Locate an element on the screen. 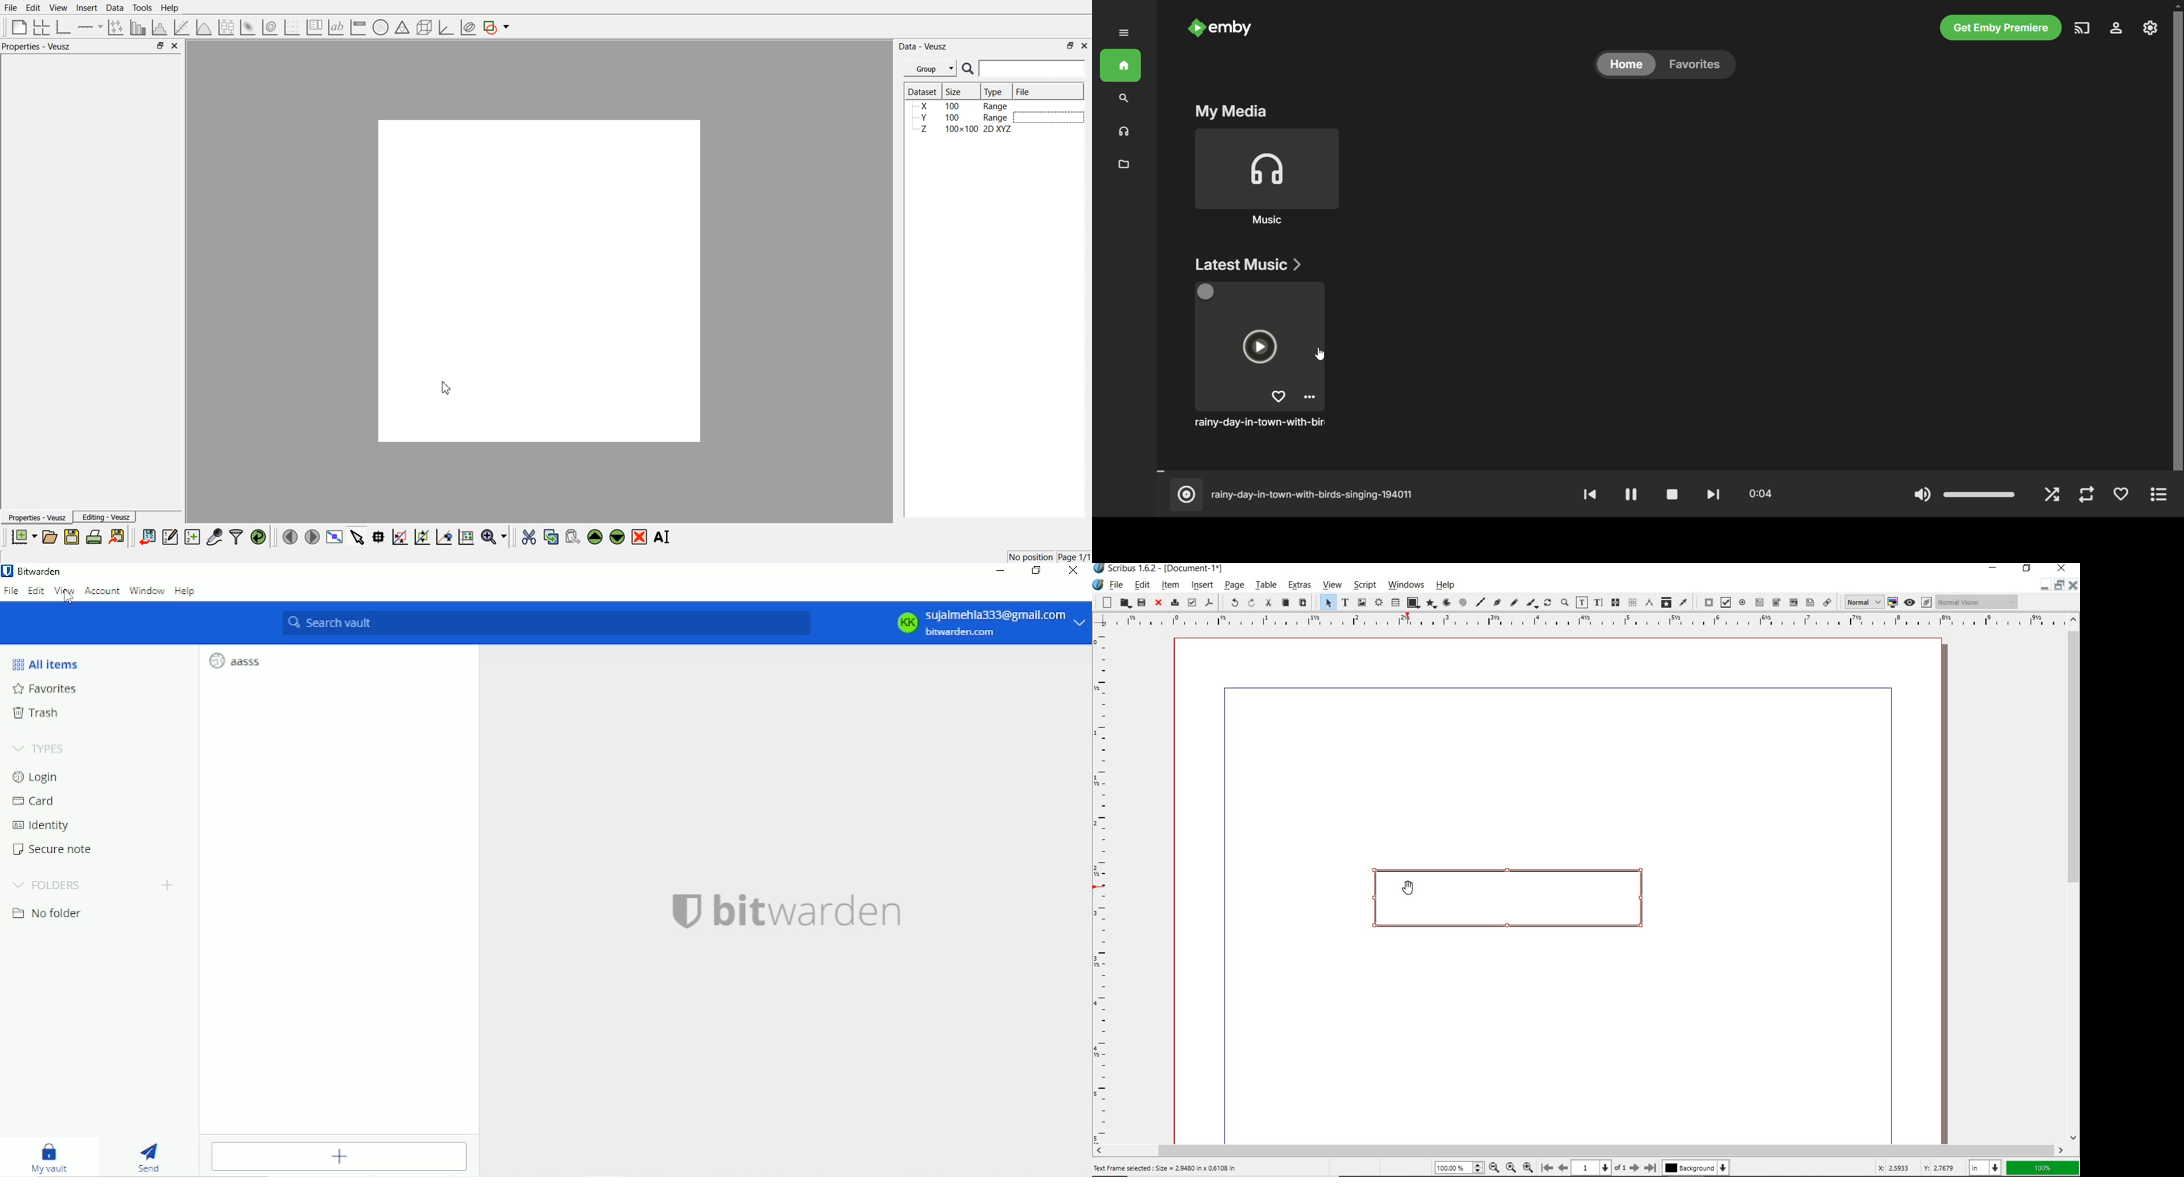 The height and width of the screenshot is (1204, 2184). Edit is located at coordinates (36, 592).